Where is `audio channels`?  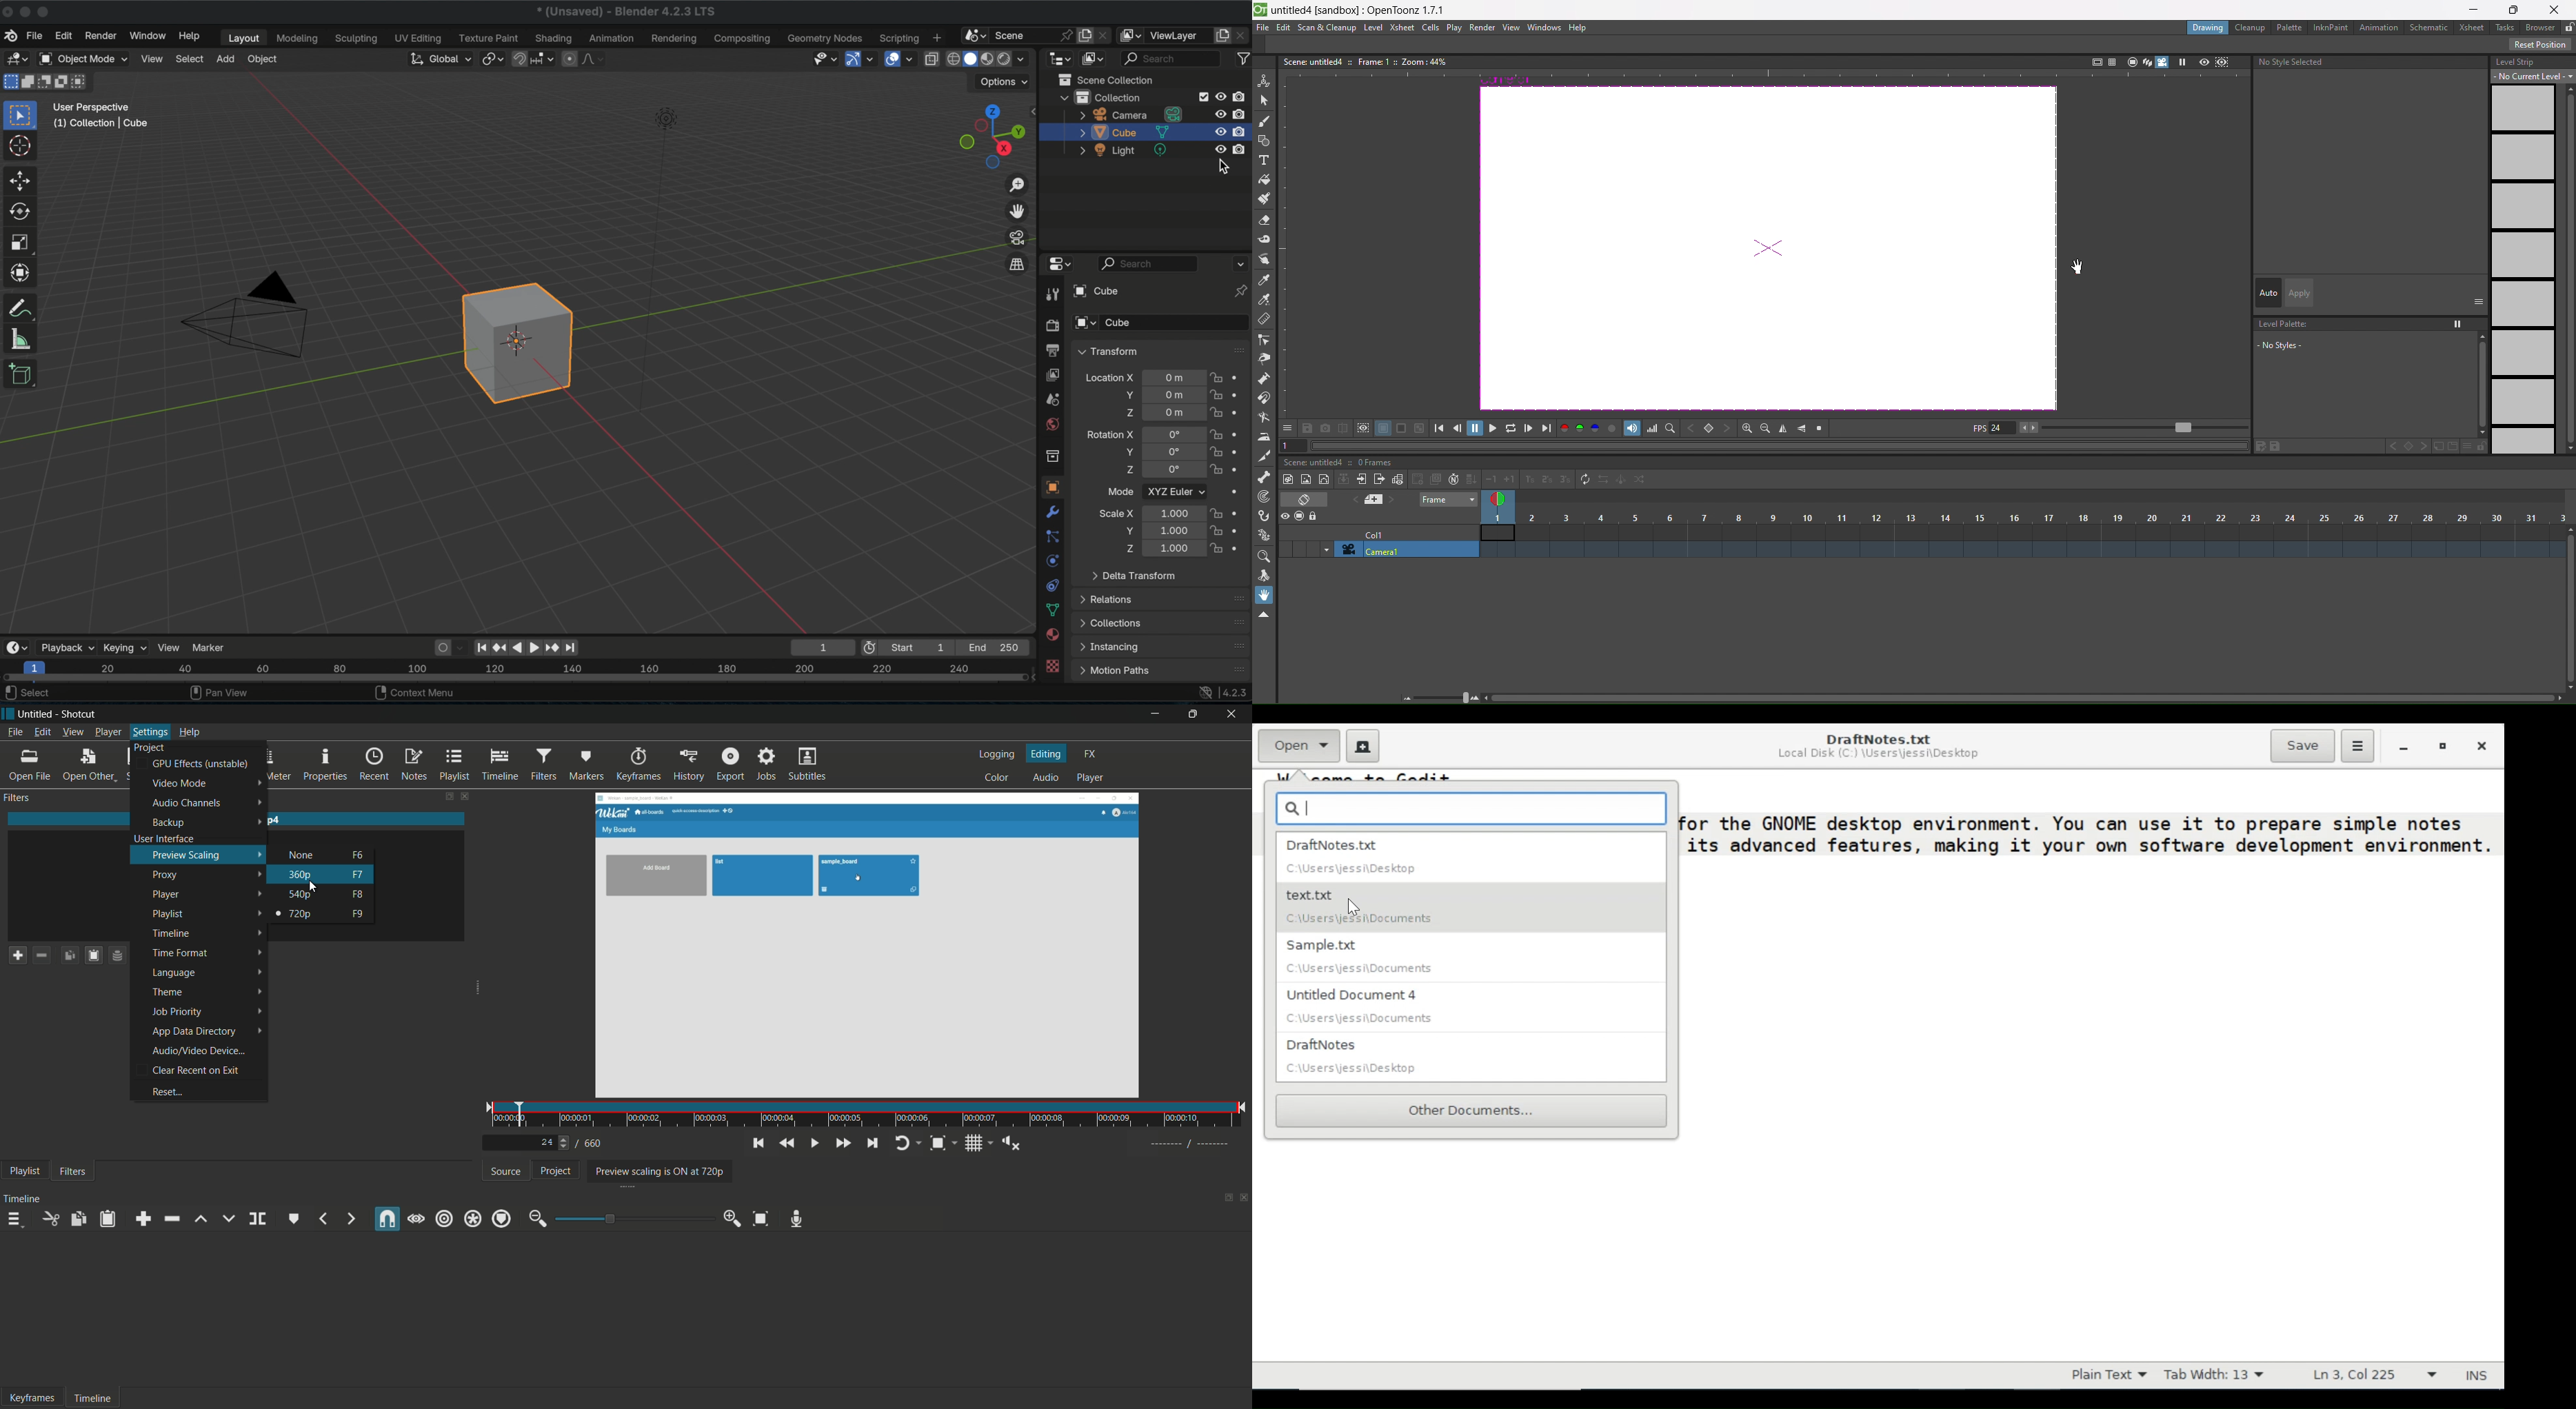
audio channels is located at coordinates (187, 803).